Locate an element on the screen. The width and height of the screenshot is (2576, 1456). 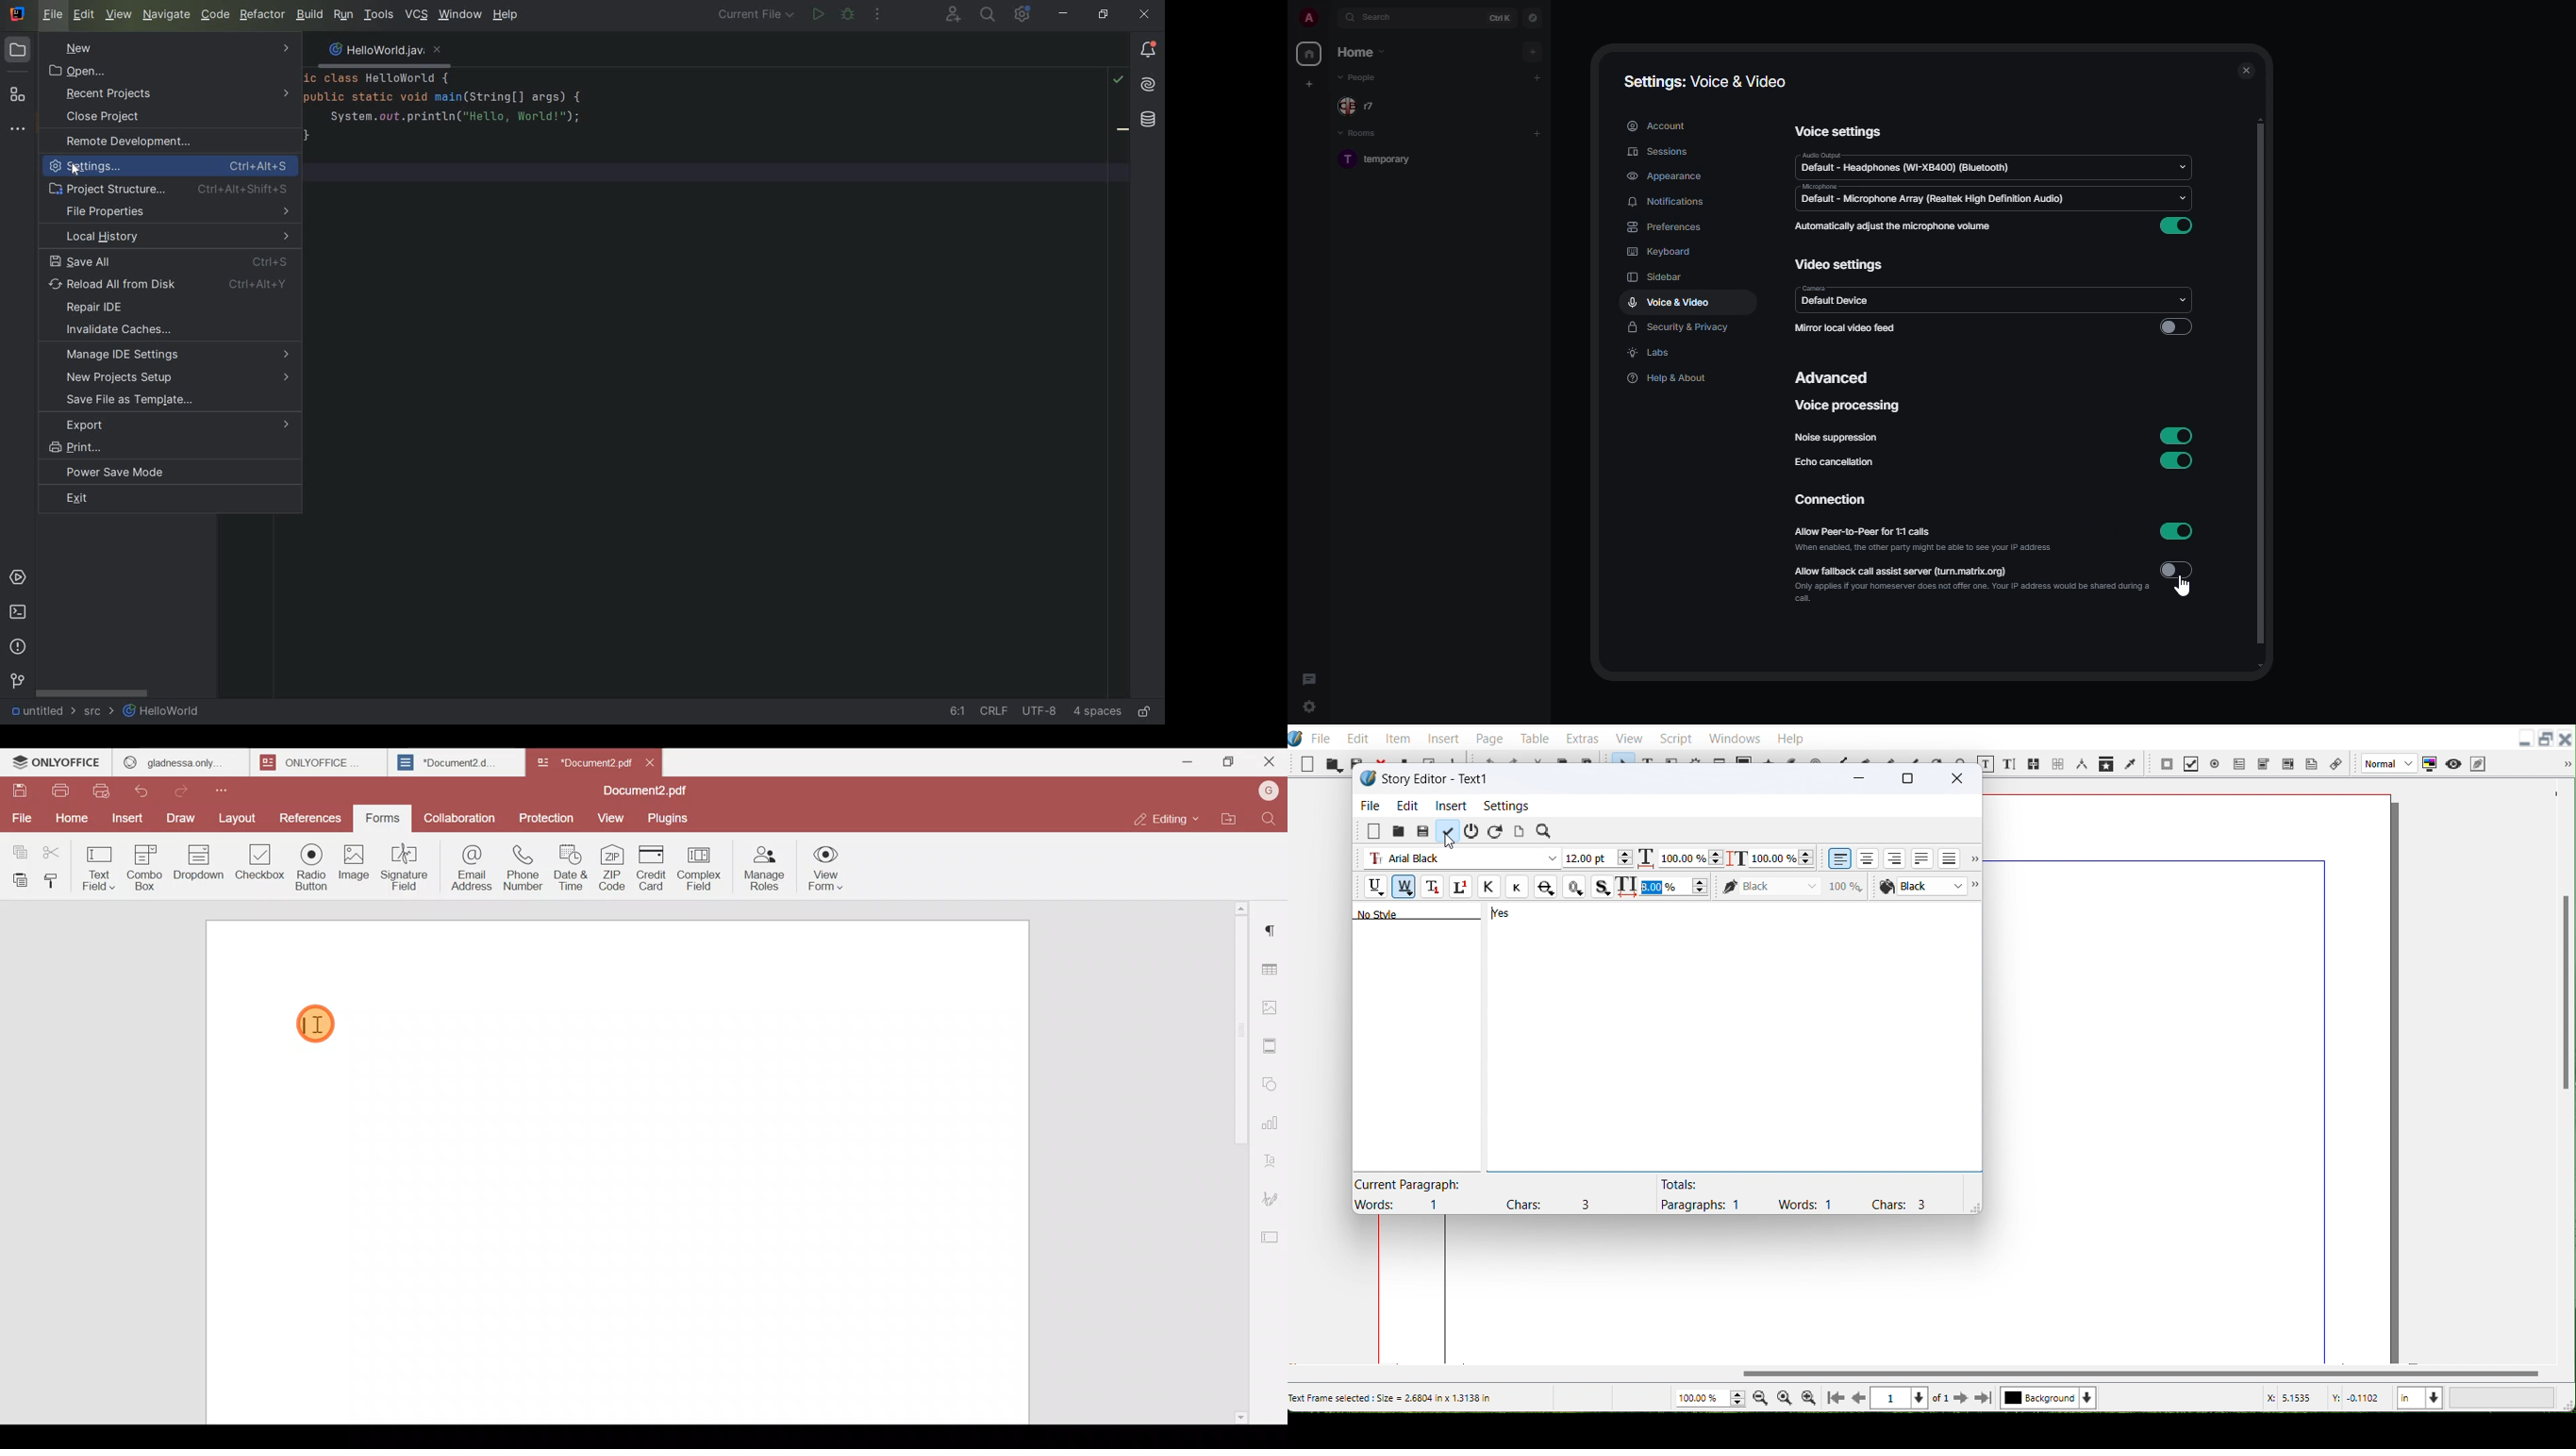
Table settings is located at coordinates (1272, 968).